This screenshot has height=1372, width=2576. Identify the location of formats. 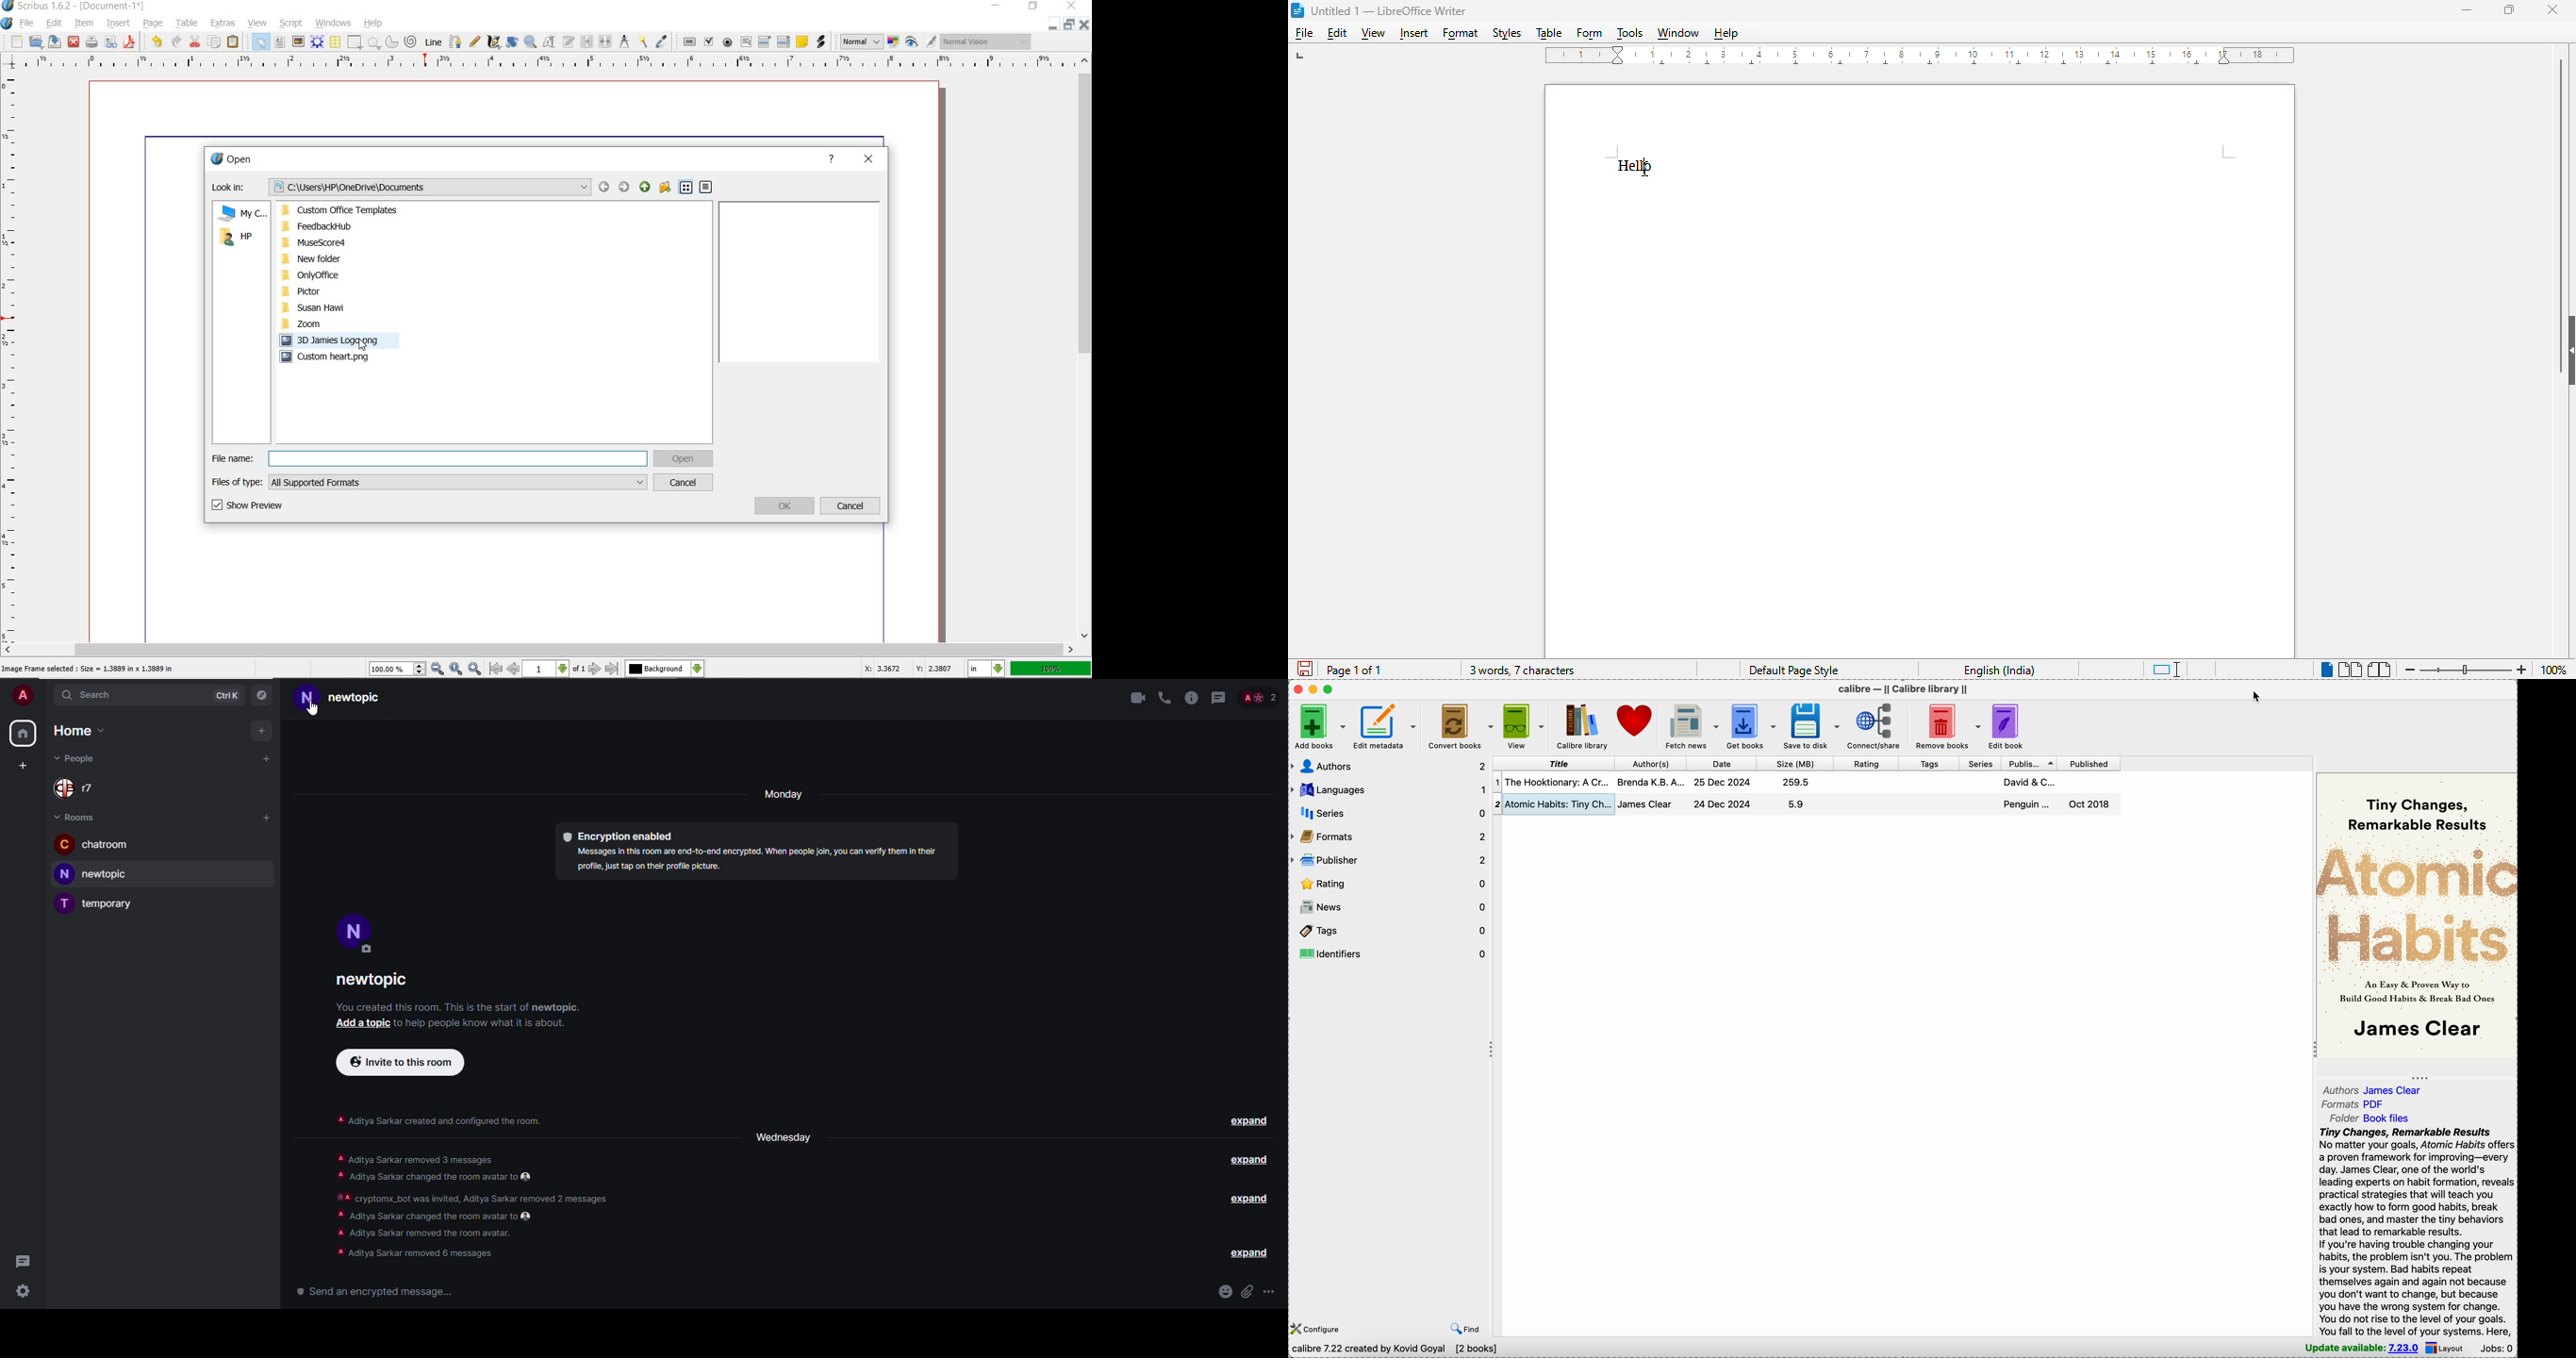
(1389, 835).